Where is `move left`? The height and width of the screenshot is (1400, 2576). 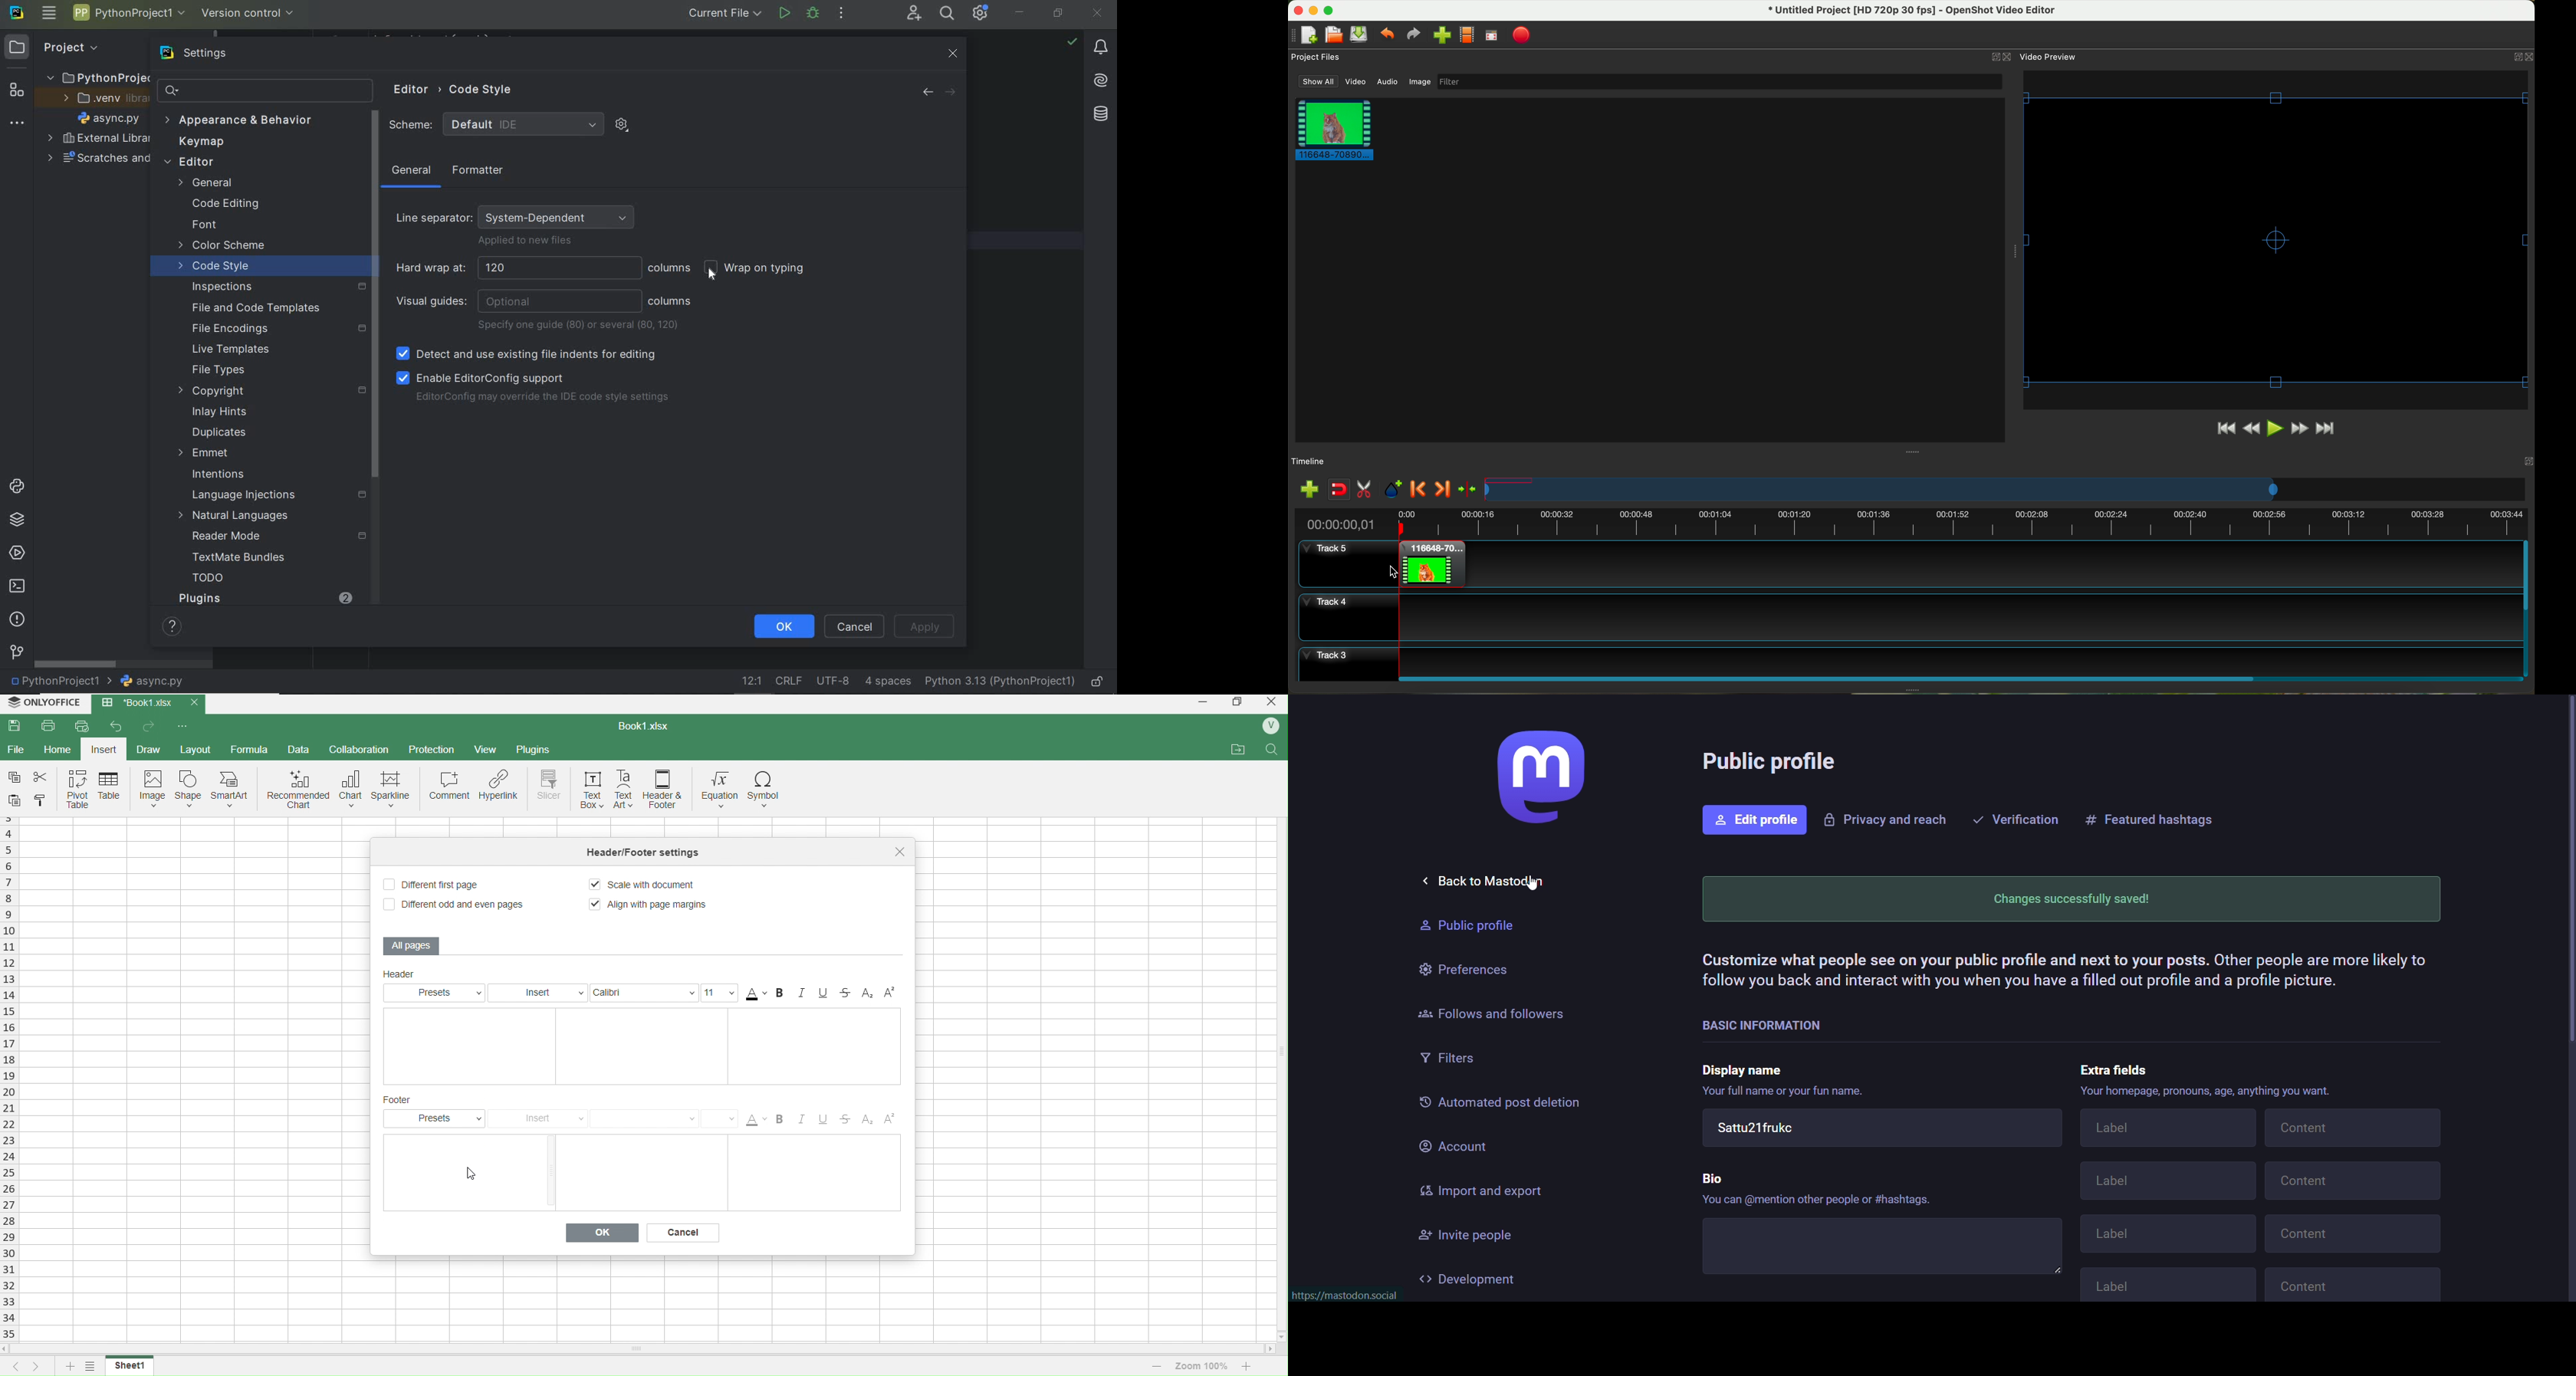
move left is located at coordinates (8, 1349).